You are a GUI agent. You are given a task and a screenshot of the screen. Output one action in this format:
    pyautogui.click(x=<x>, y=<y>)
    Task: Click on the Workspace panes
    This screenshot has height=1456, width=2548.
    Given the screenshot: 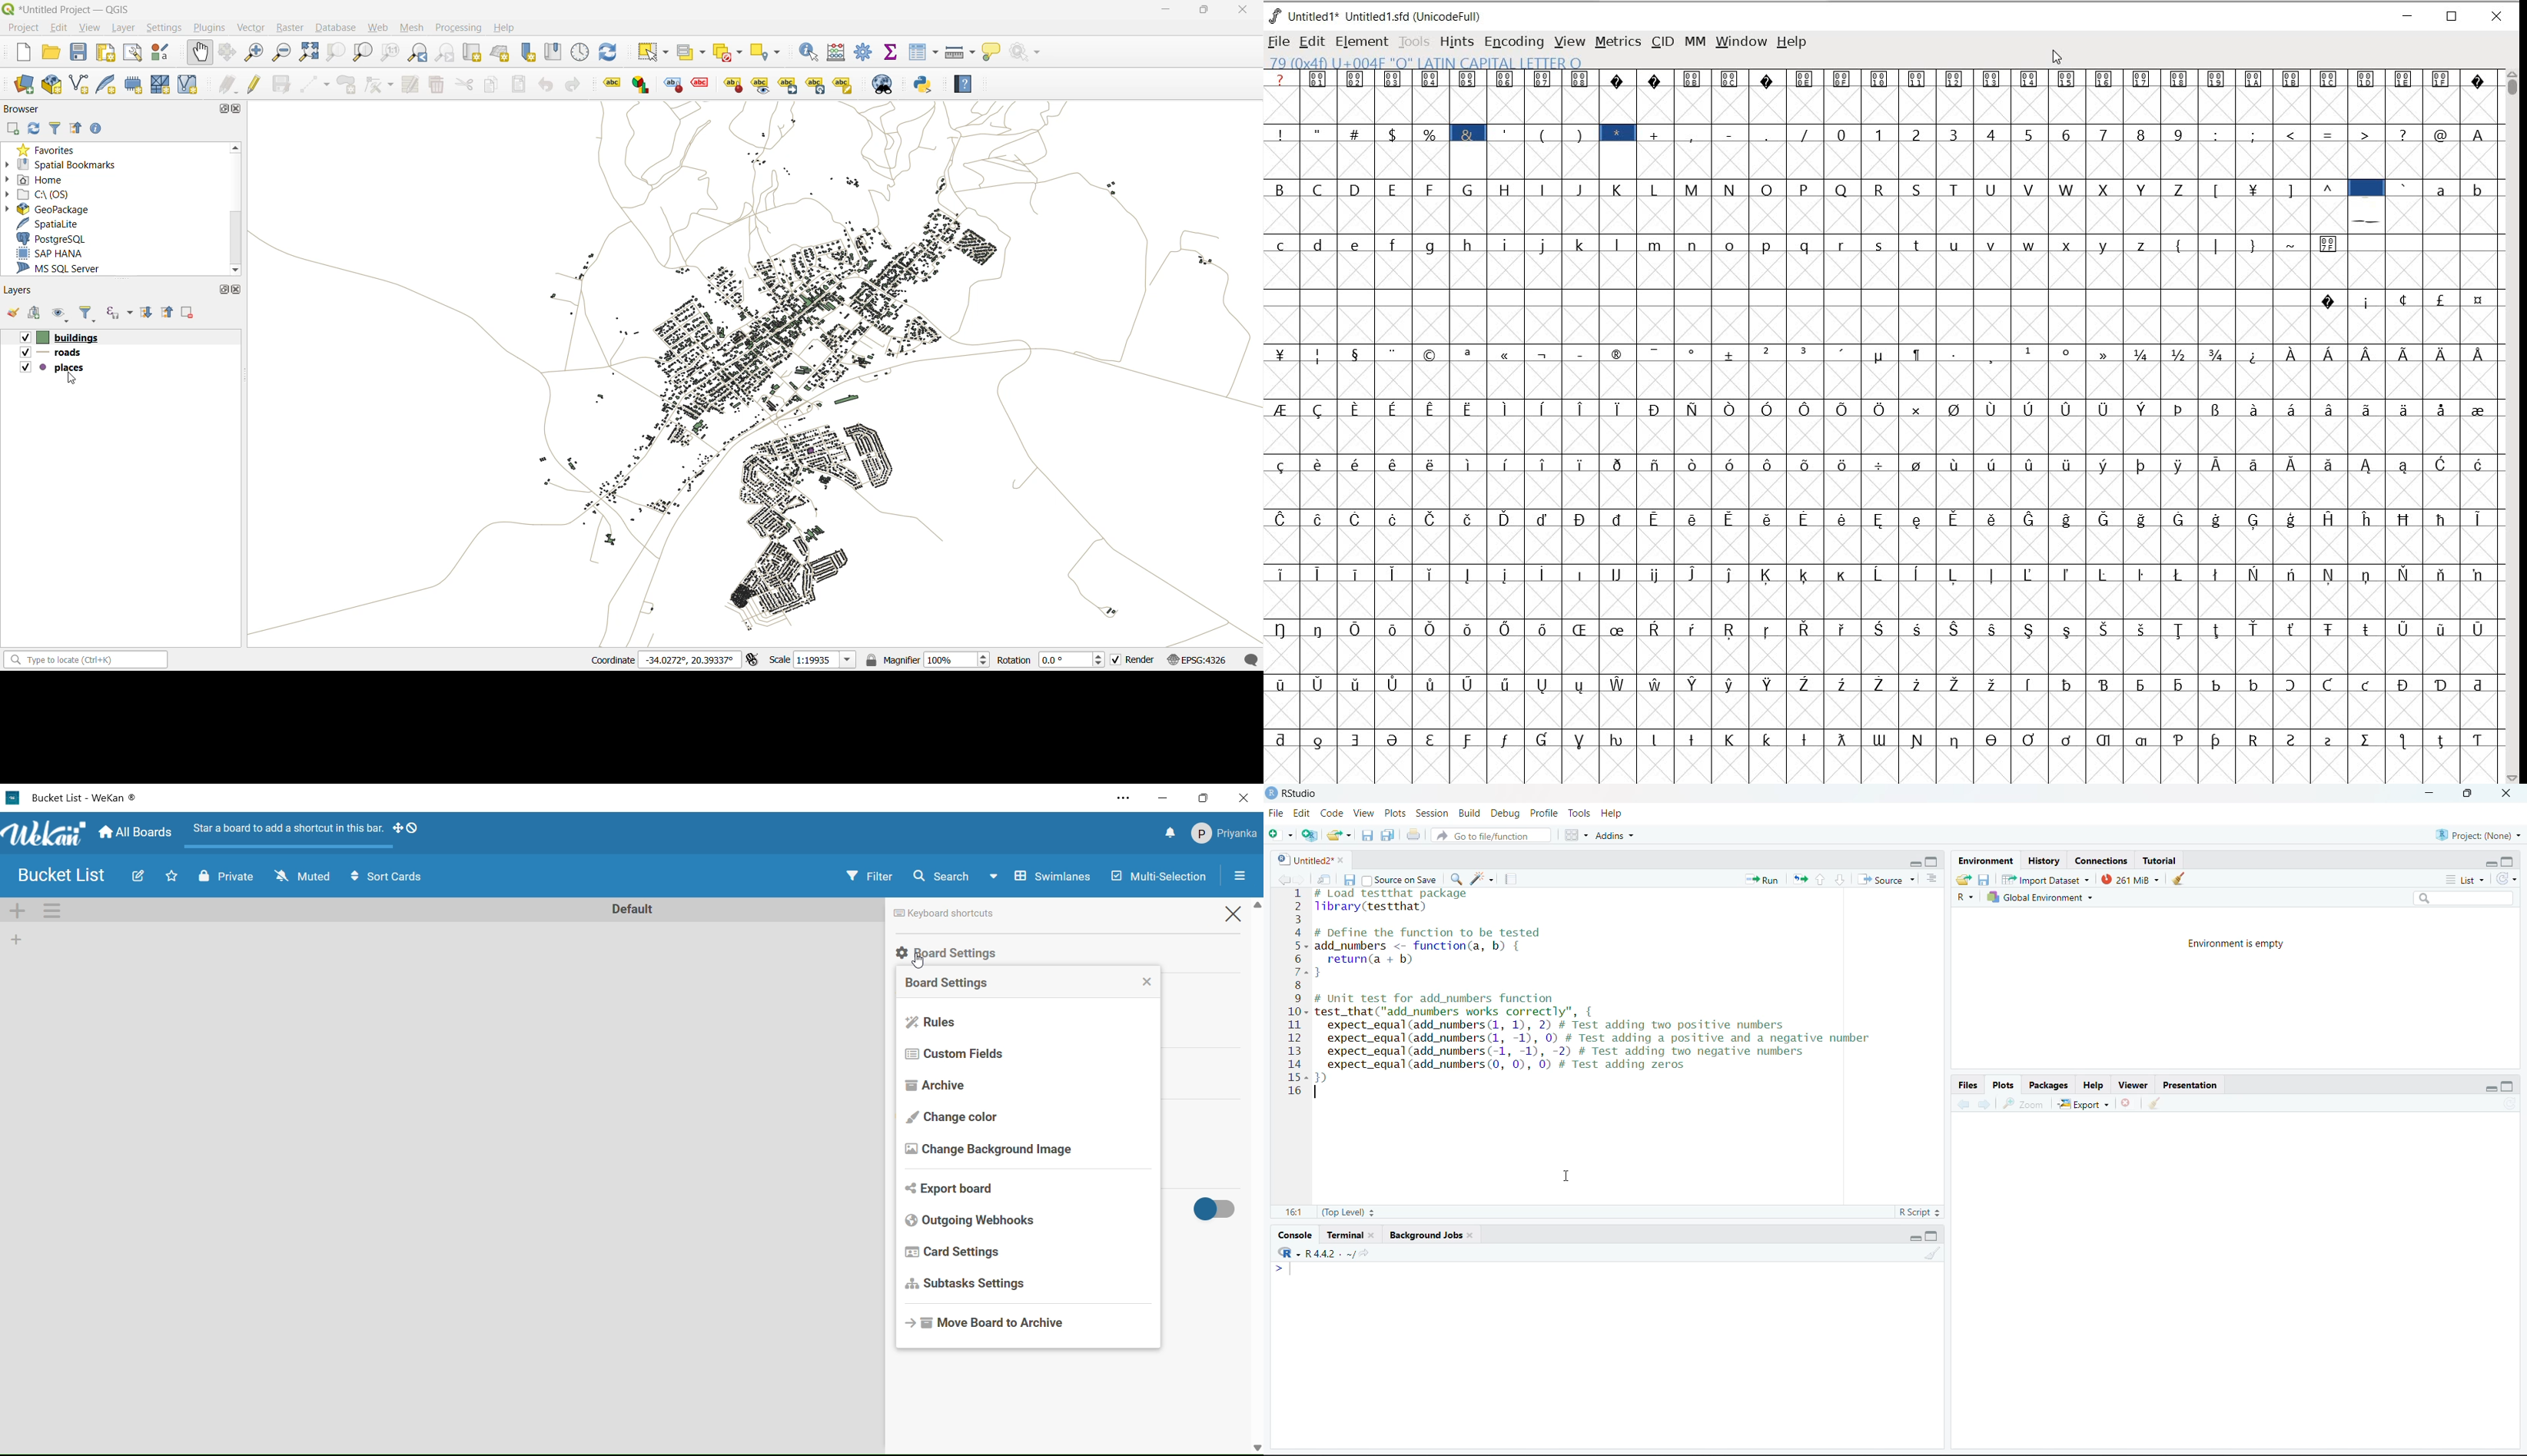 What is the action you would take?
    pyautogui.click(x=1577, y=836)
    